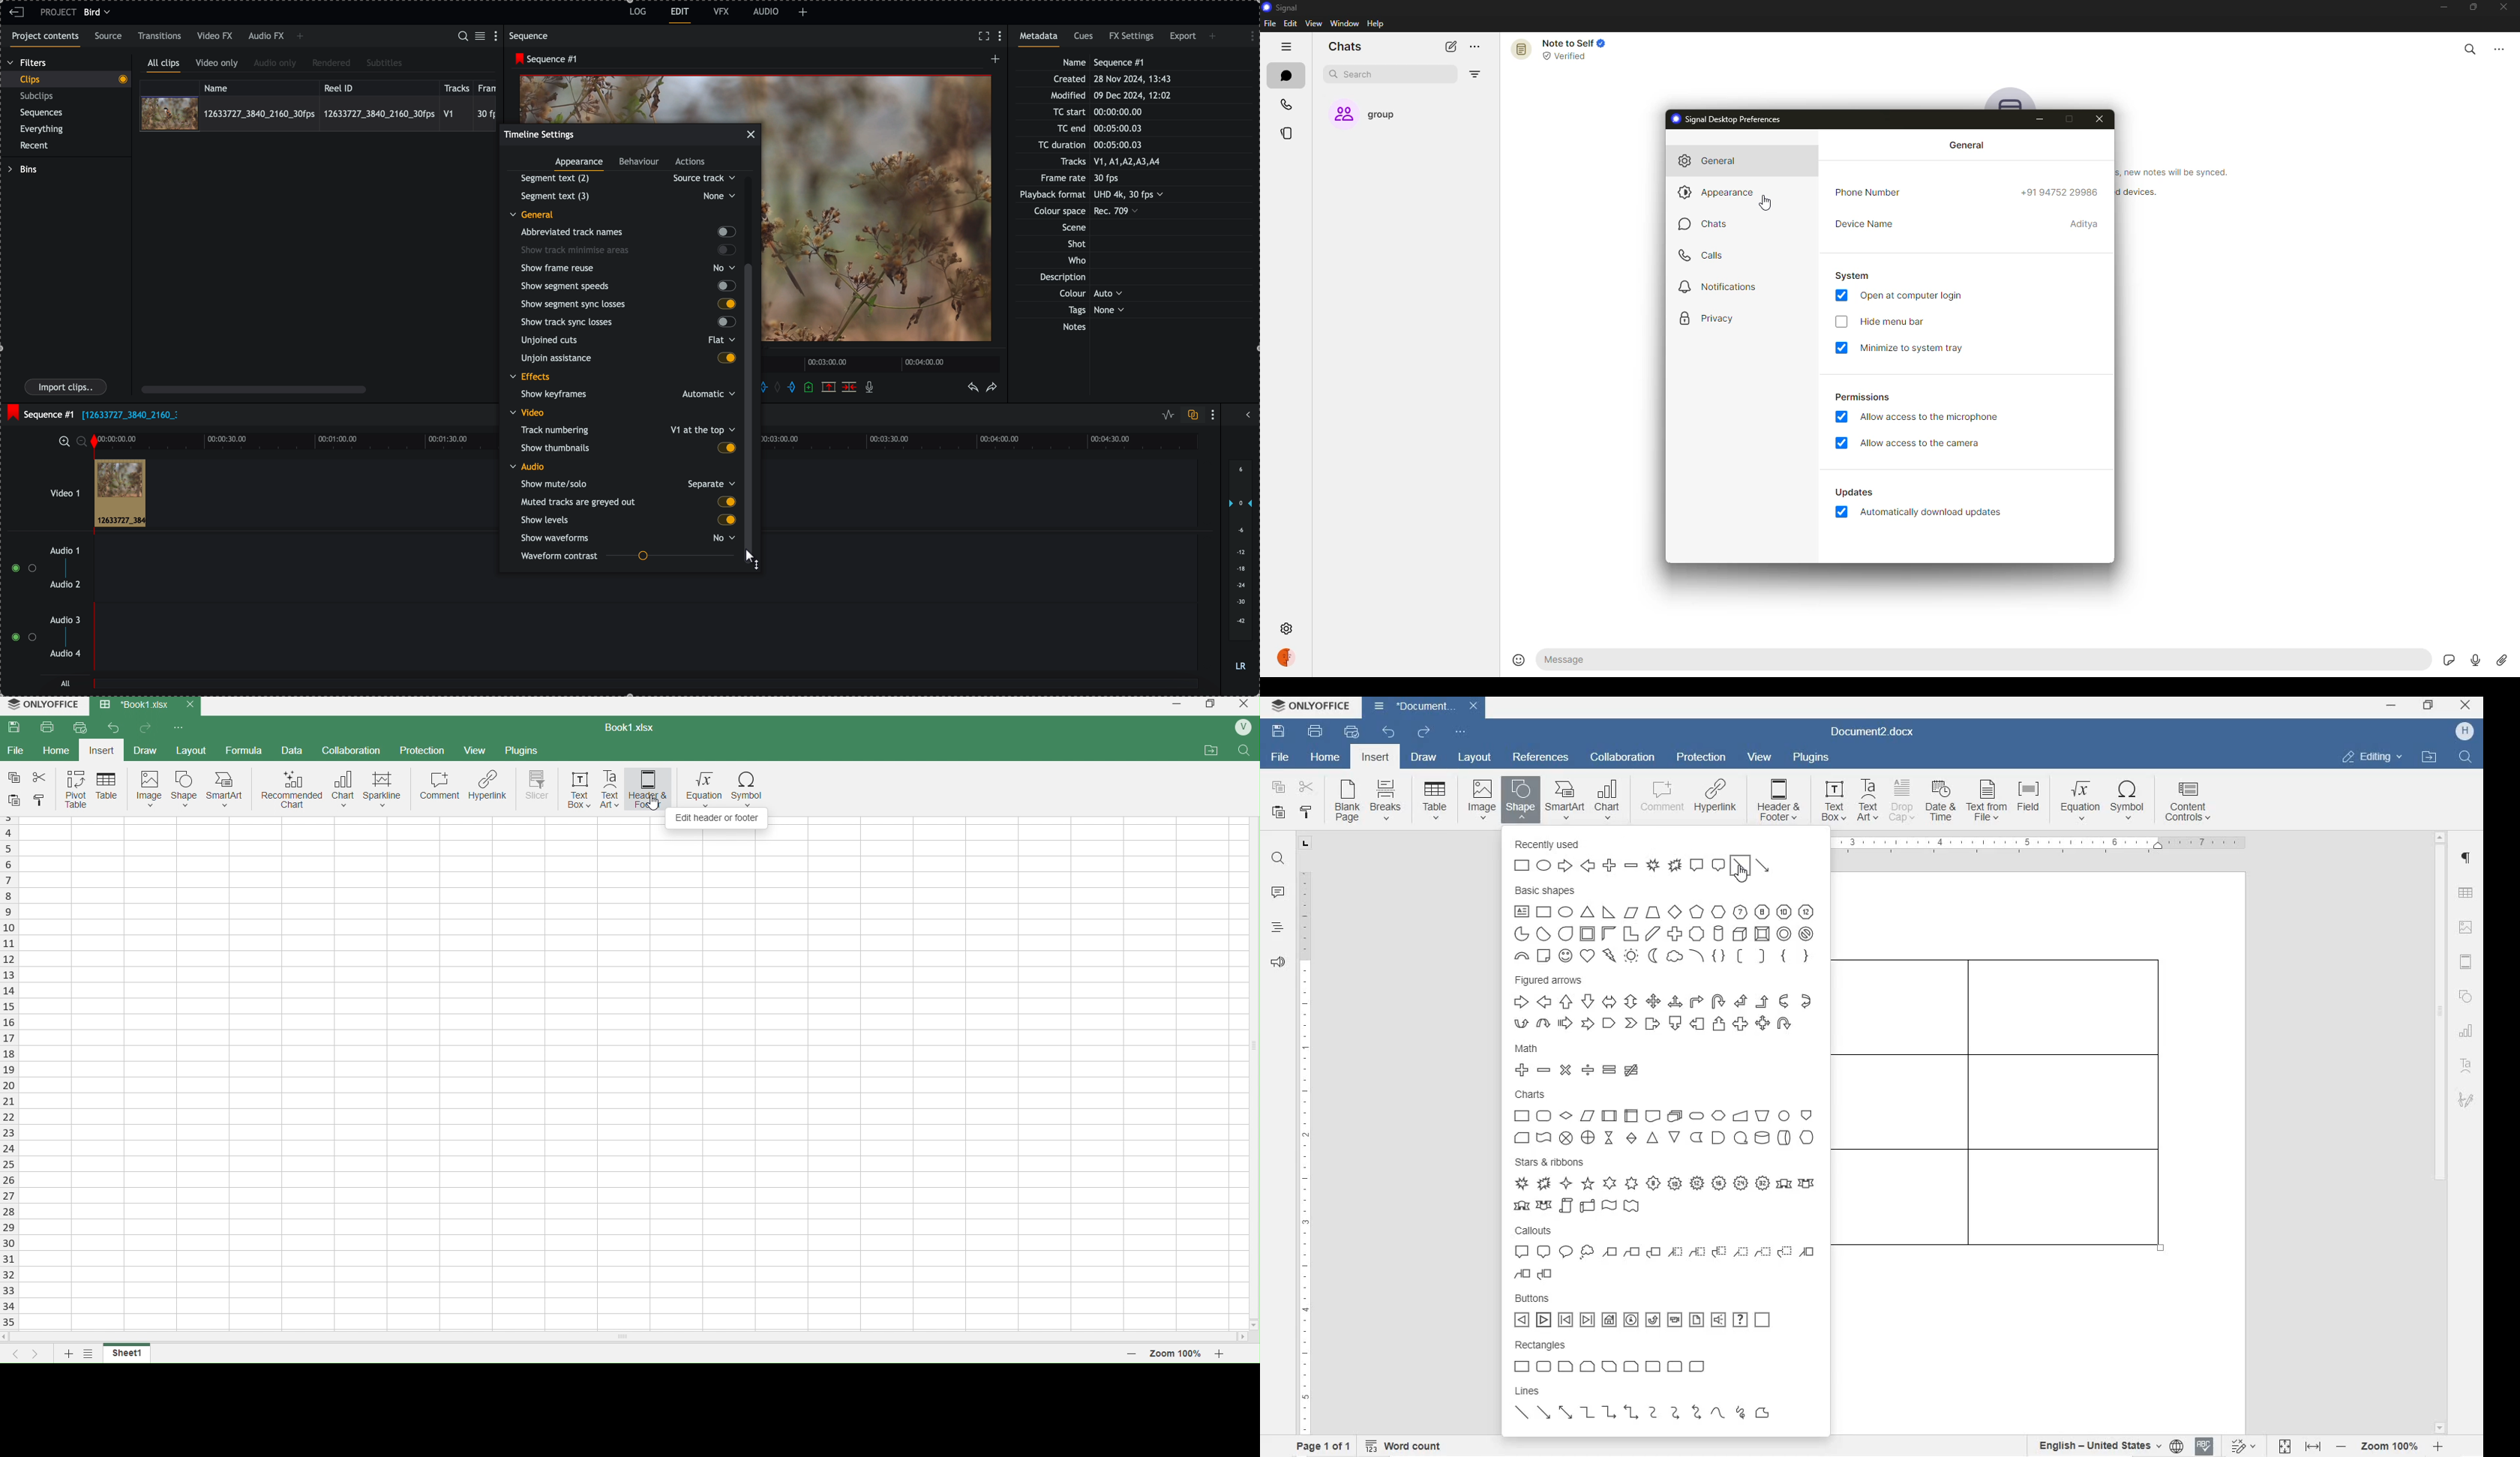  I want to click on protection, so click(420, 750).